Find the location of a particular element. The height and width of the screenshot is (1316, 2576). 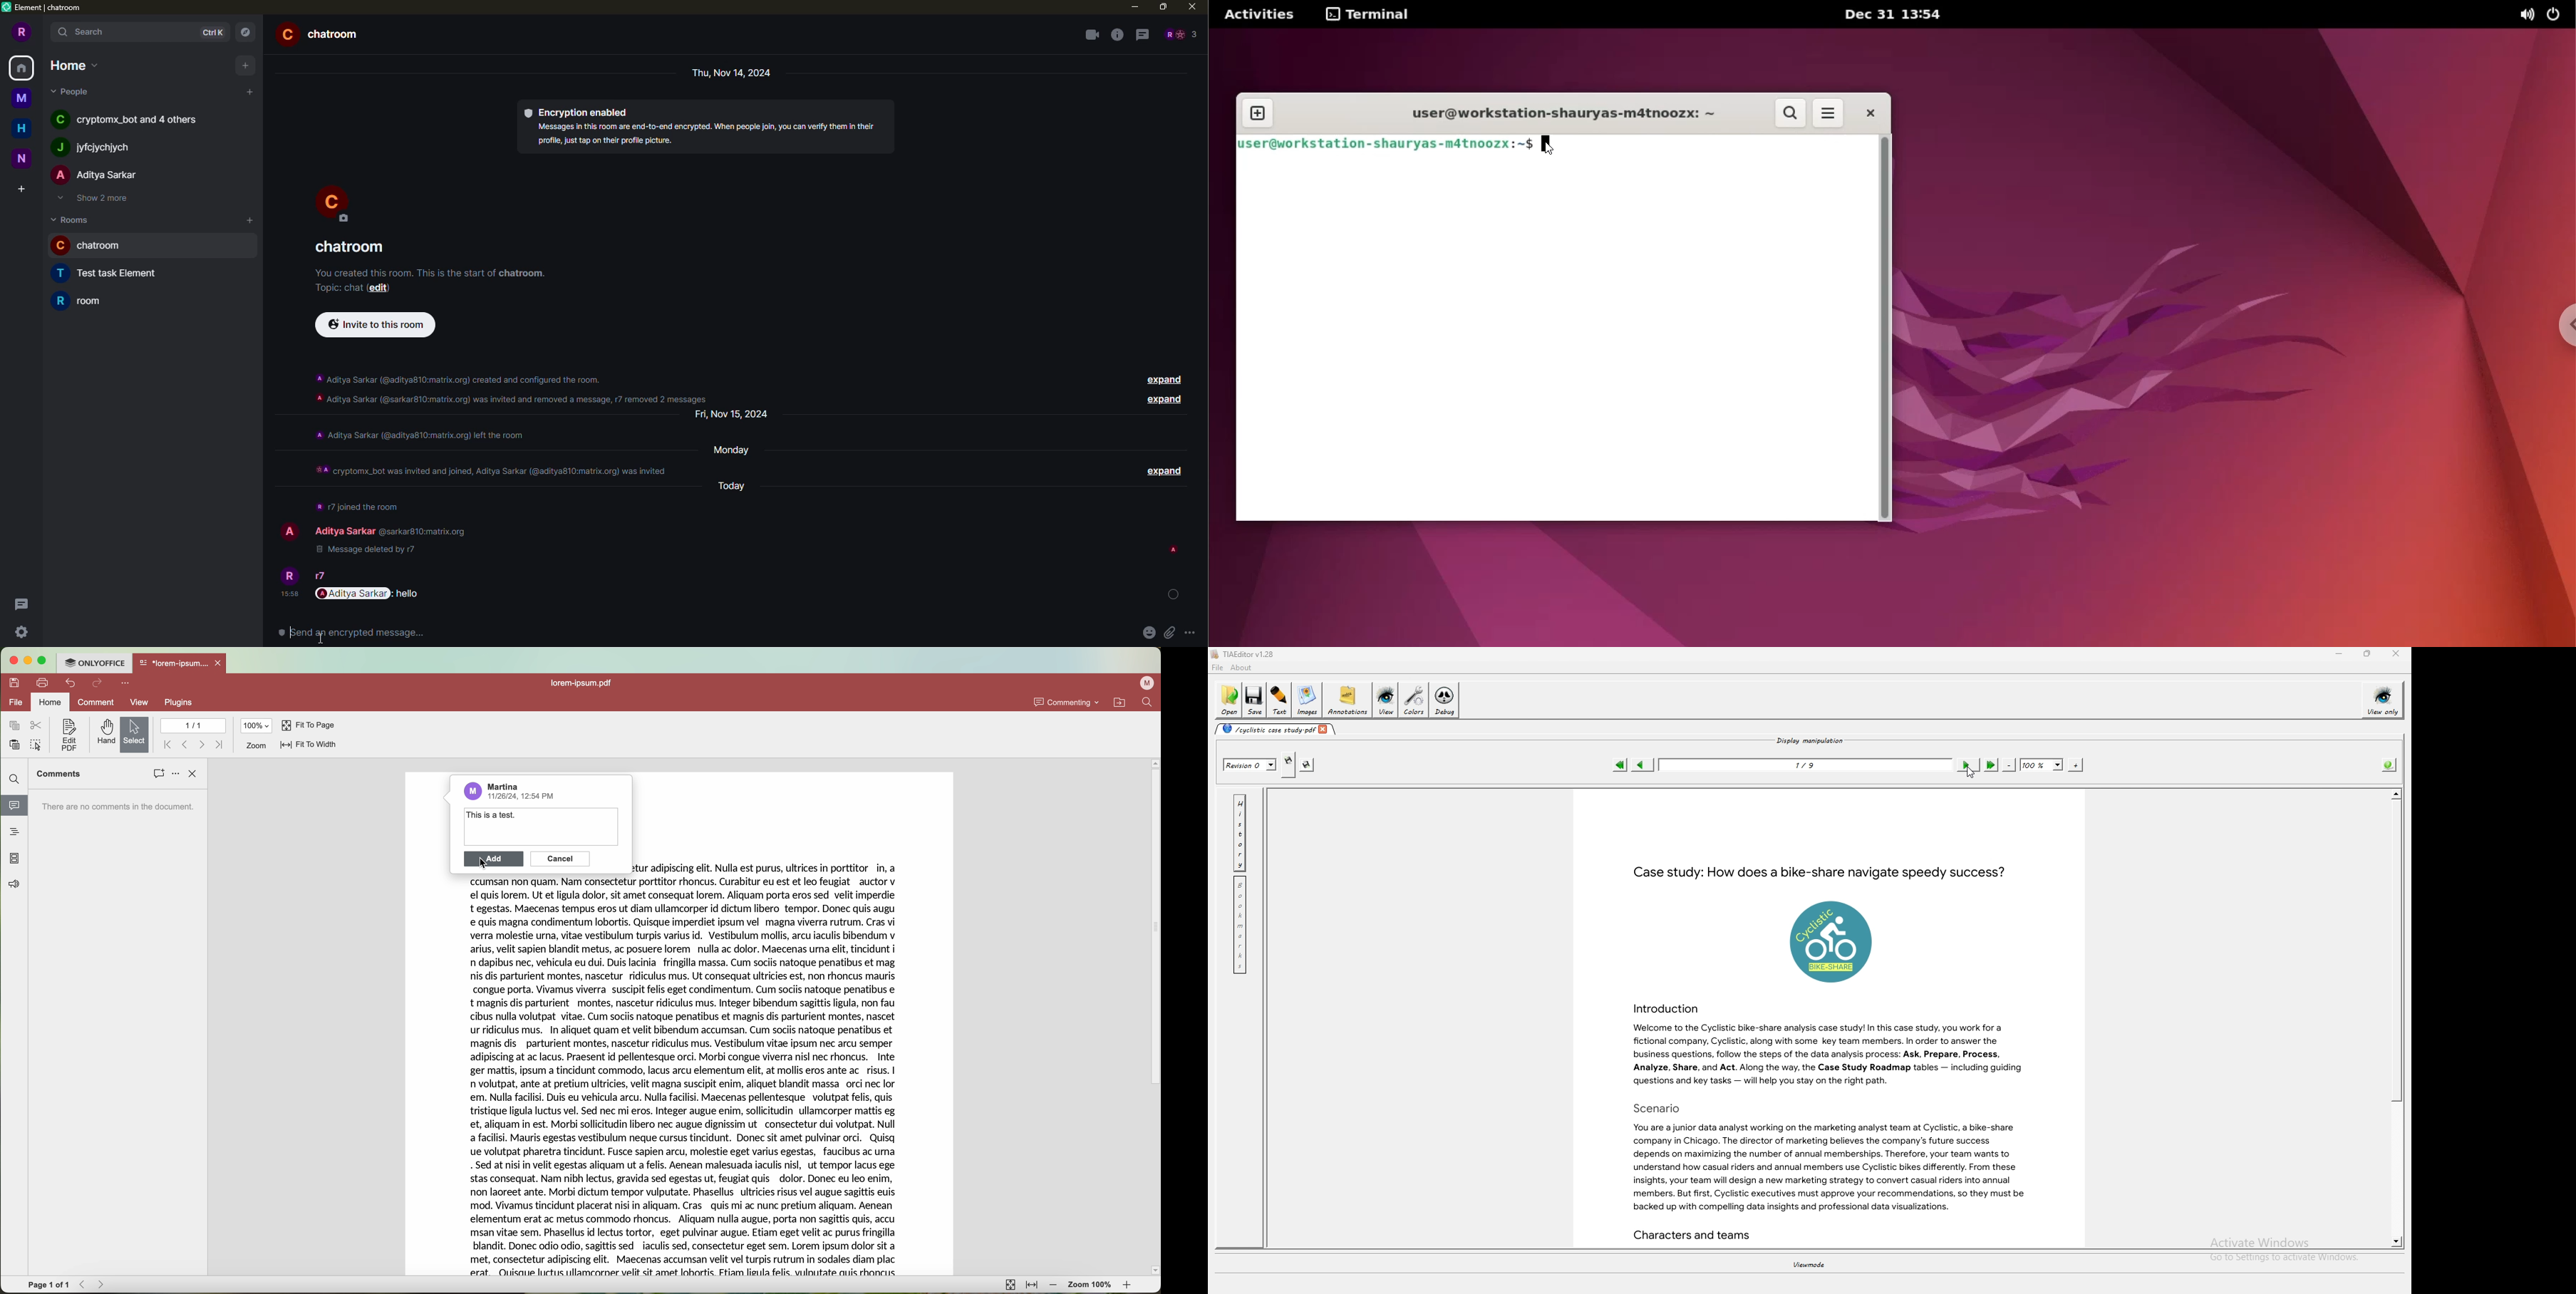

edit is located at coordinates (381, 290).